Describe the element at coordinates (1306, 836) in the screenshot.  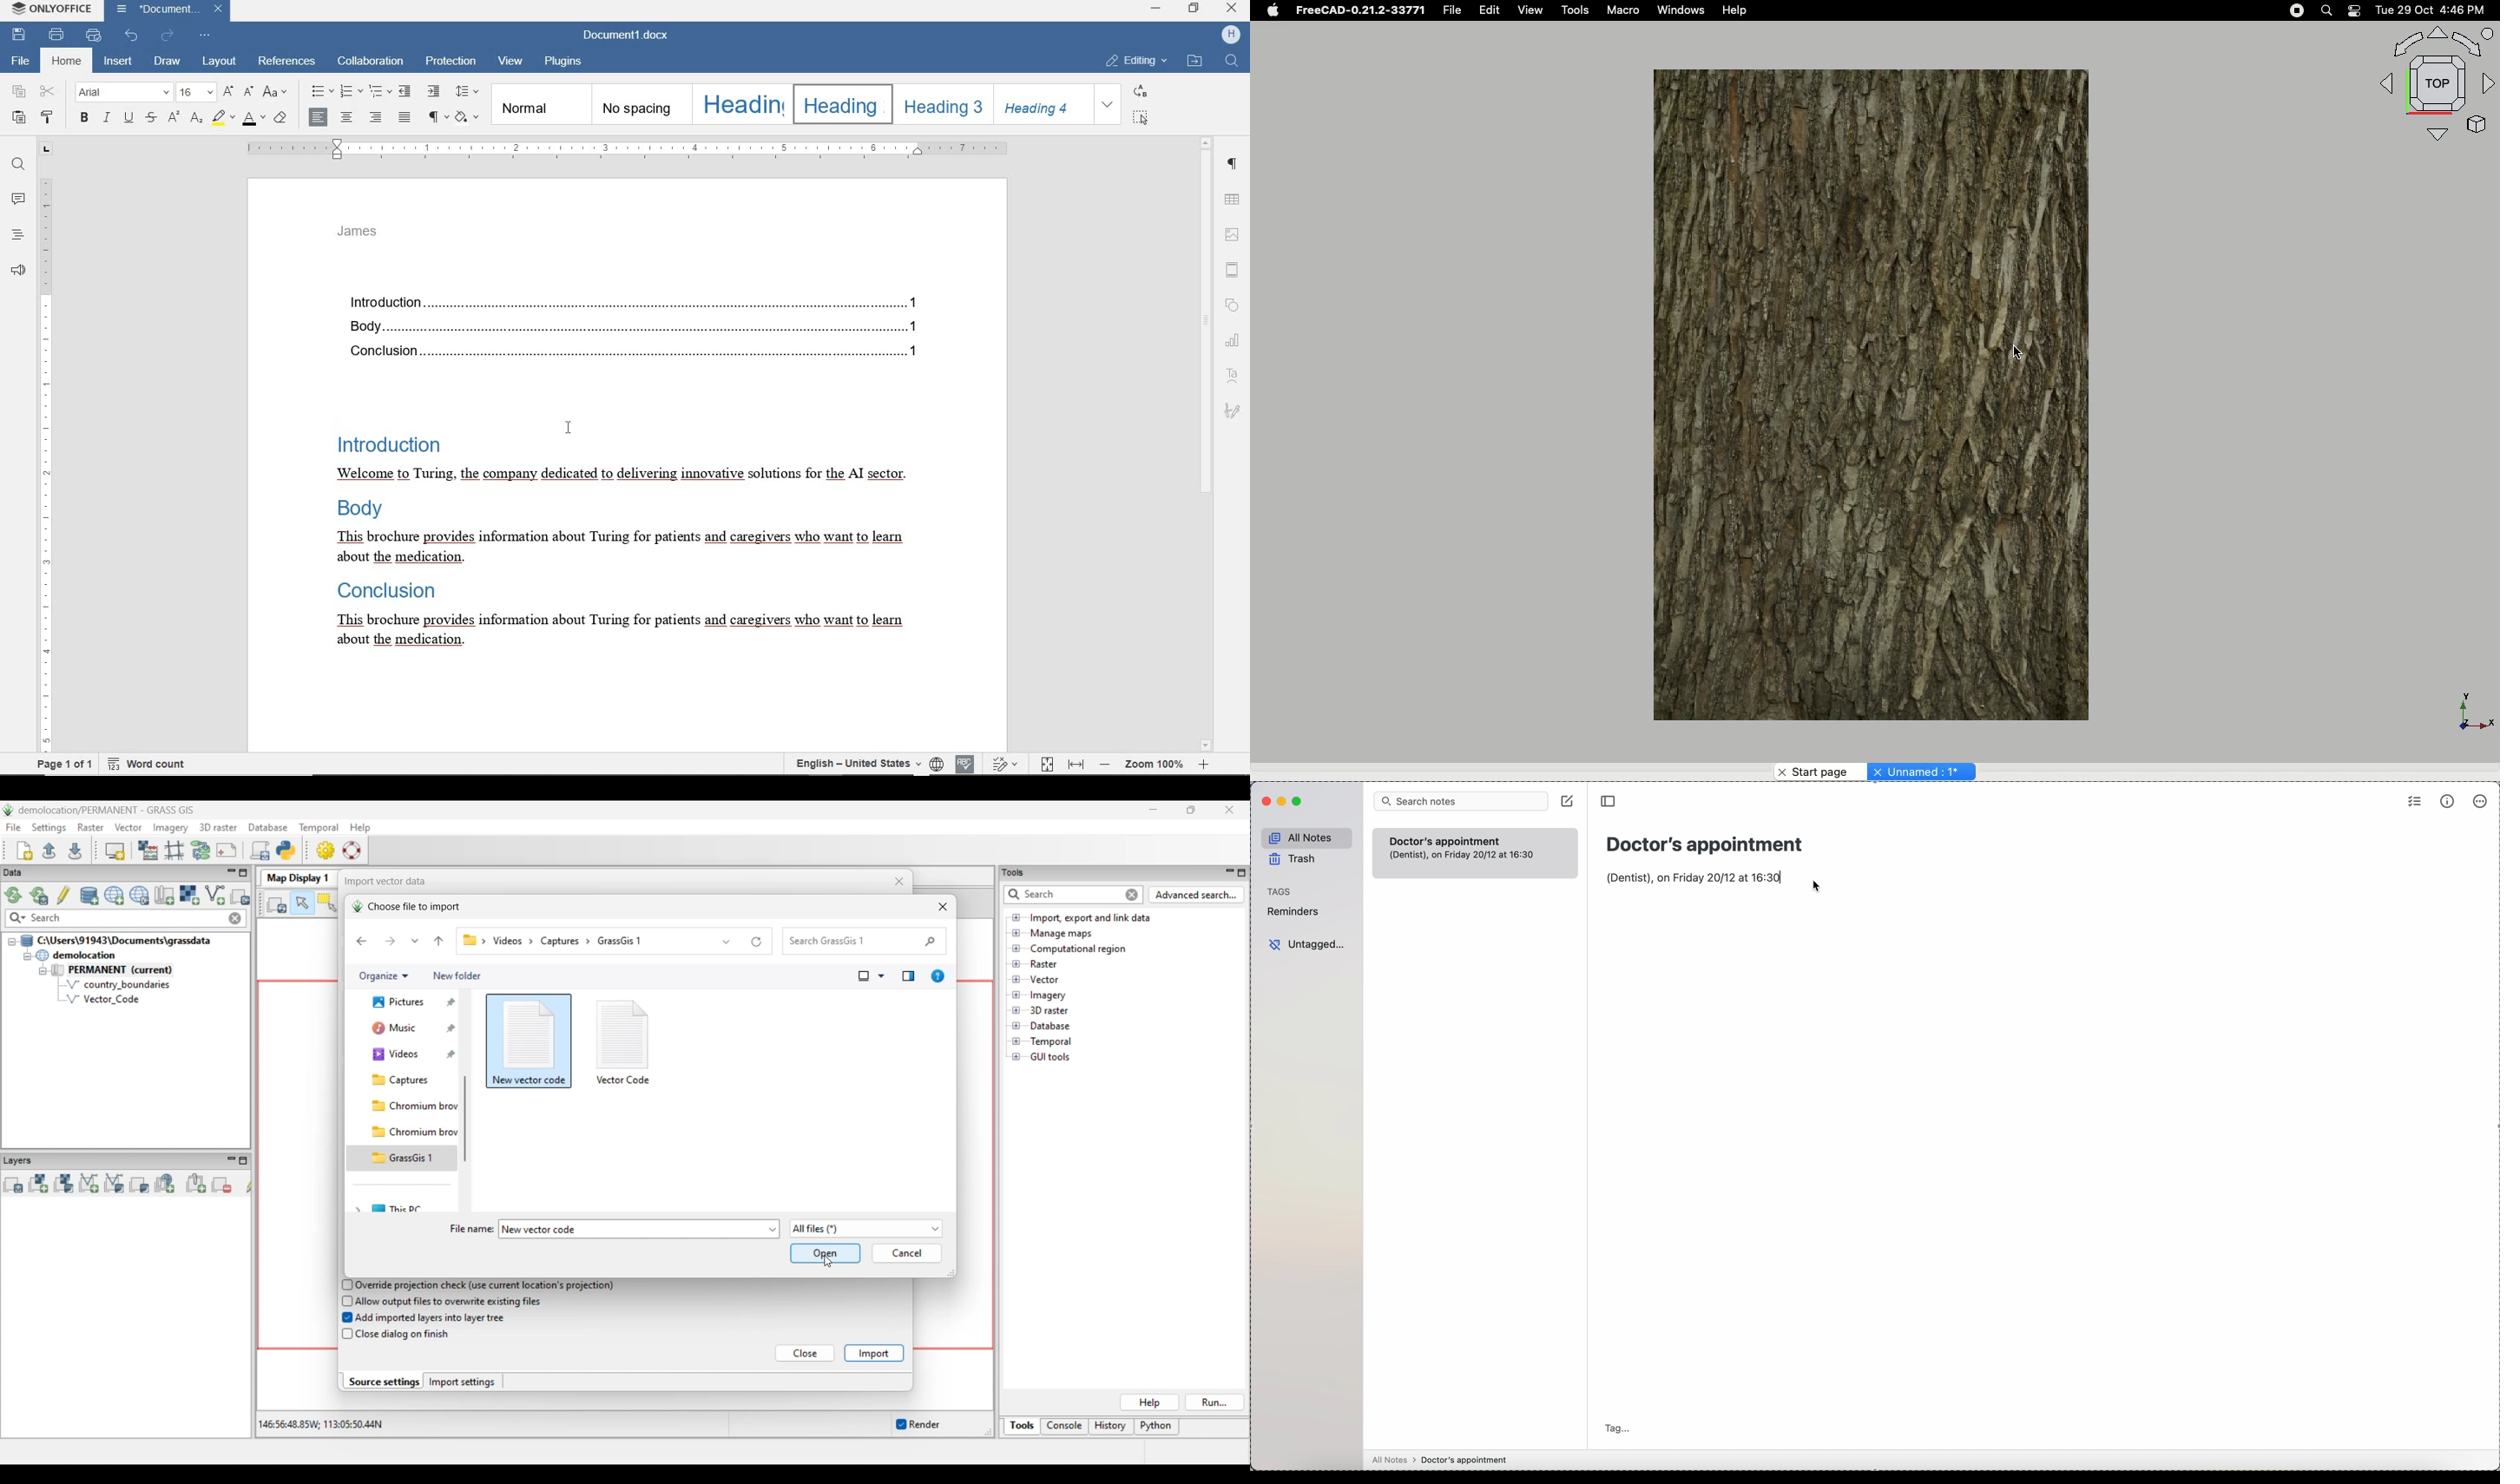
I see `all notes` at that location.